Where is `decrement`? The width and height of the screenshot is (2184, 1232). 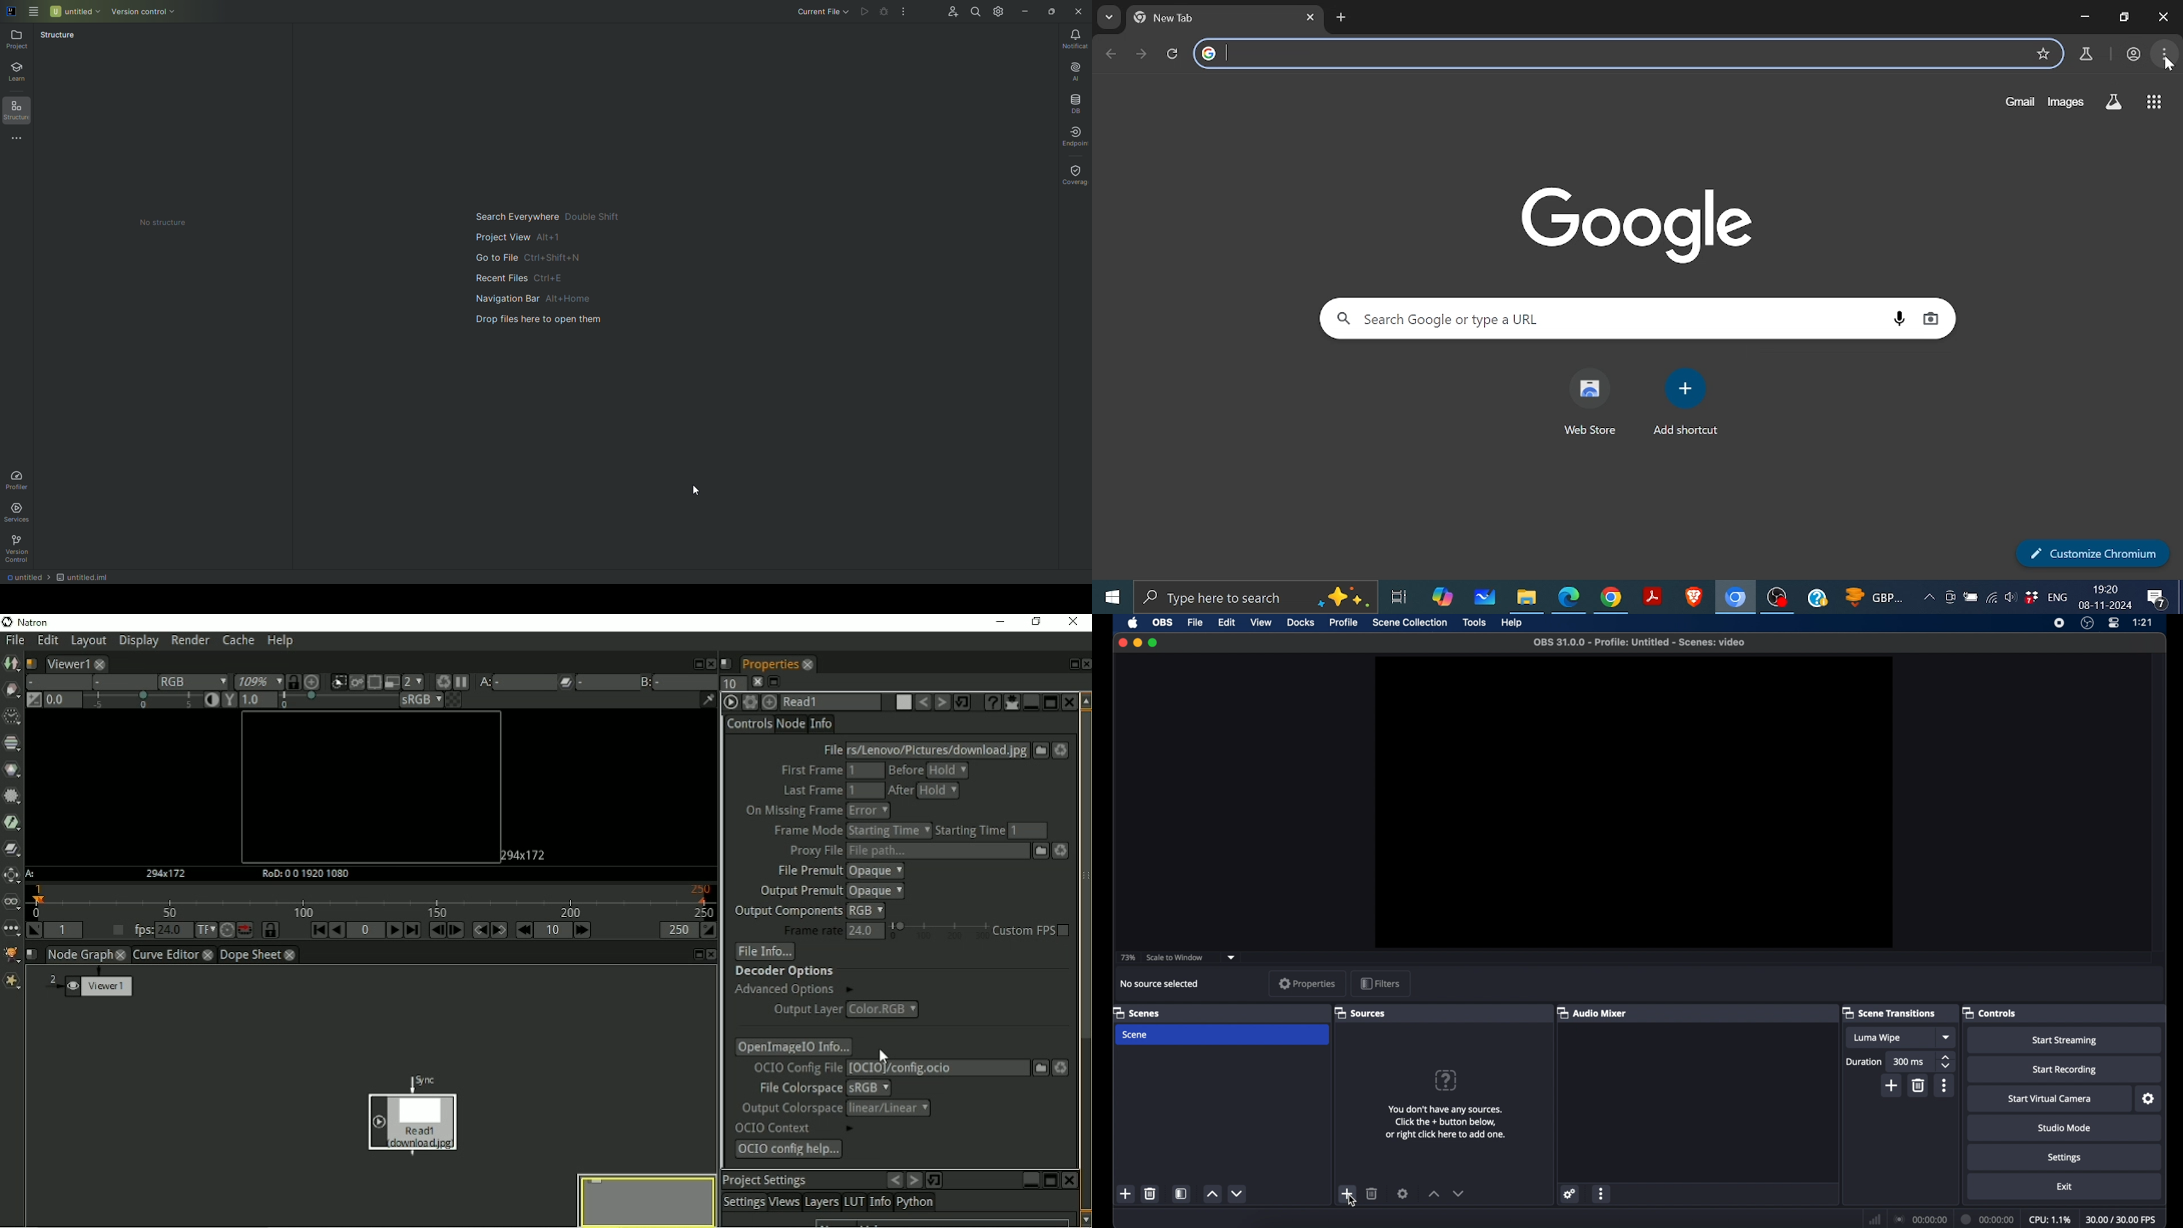 decrement is located at coordinates (1238, 1193).